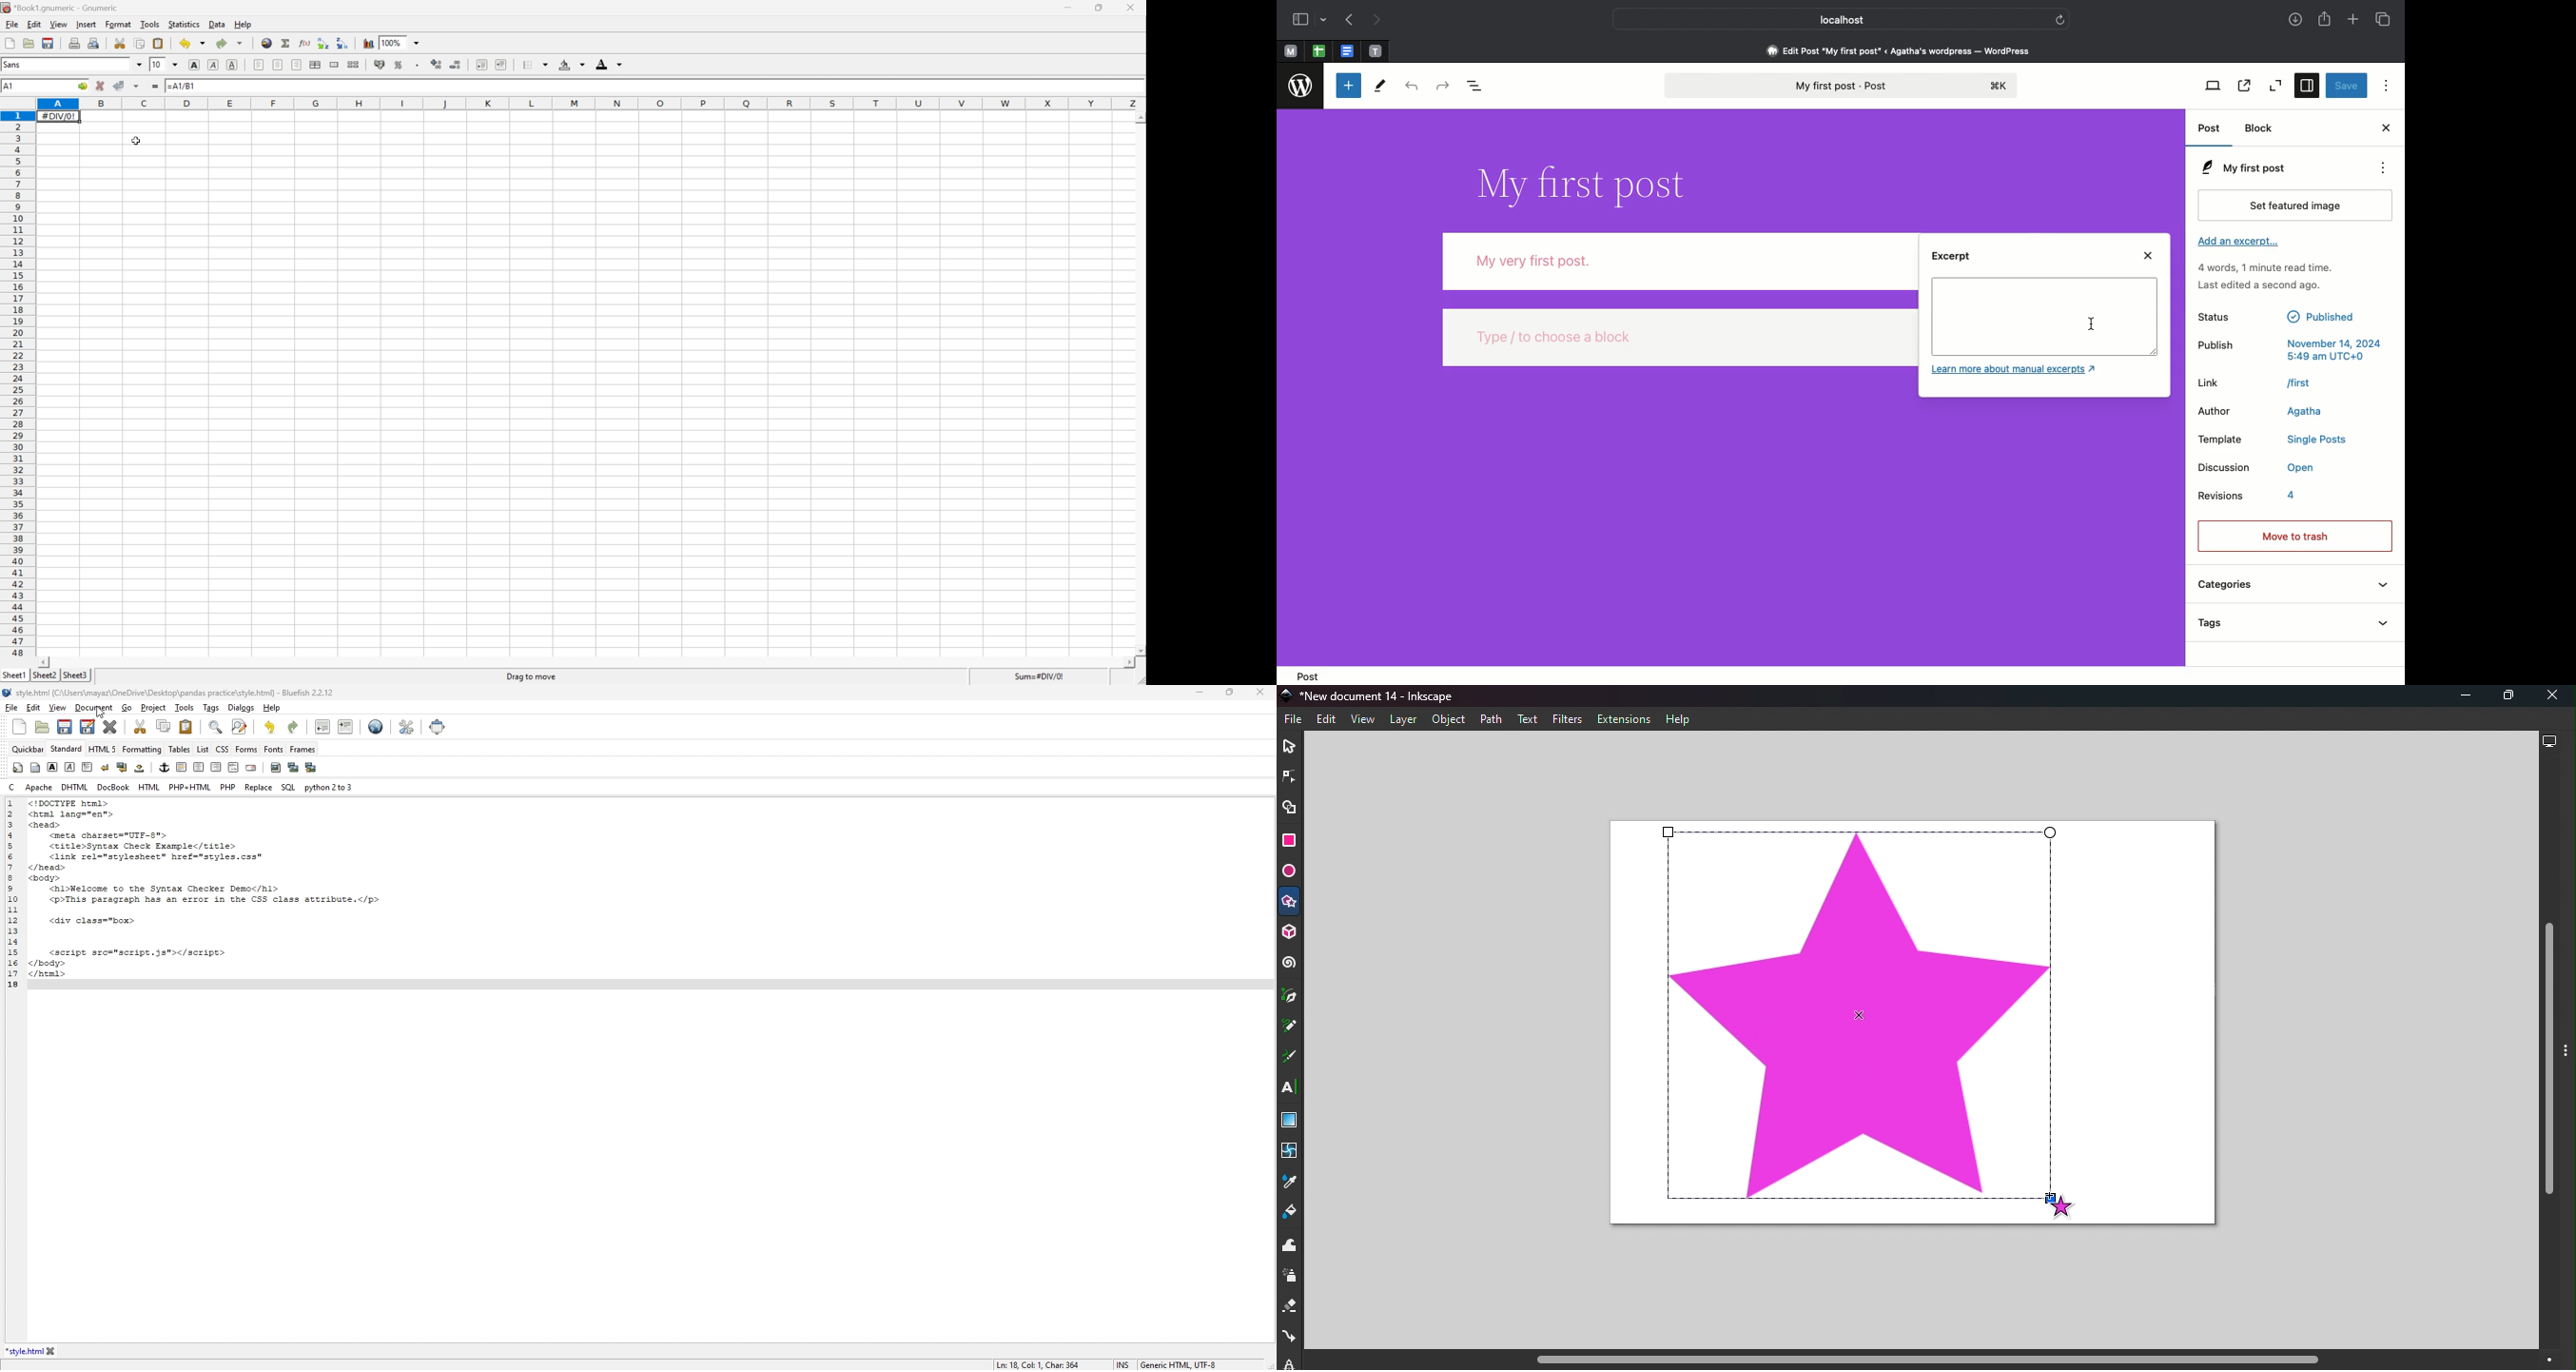 The image size is (2576, 1372). What do you see at coordinates (1678, 261) in the screenshot?
I see `My very first post.` at bounding box center [1678, 261].